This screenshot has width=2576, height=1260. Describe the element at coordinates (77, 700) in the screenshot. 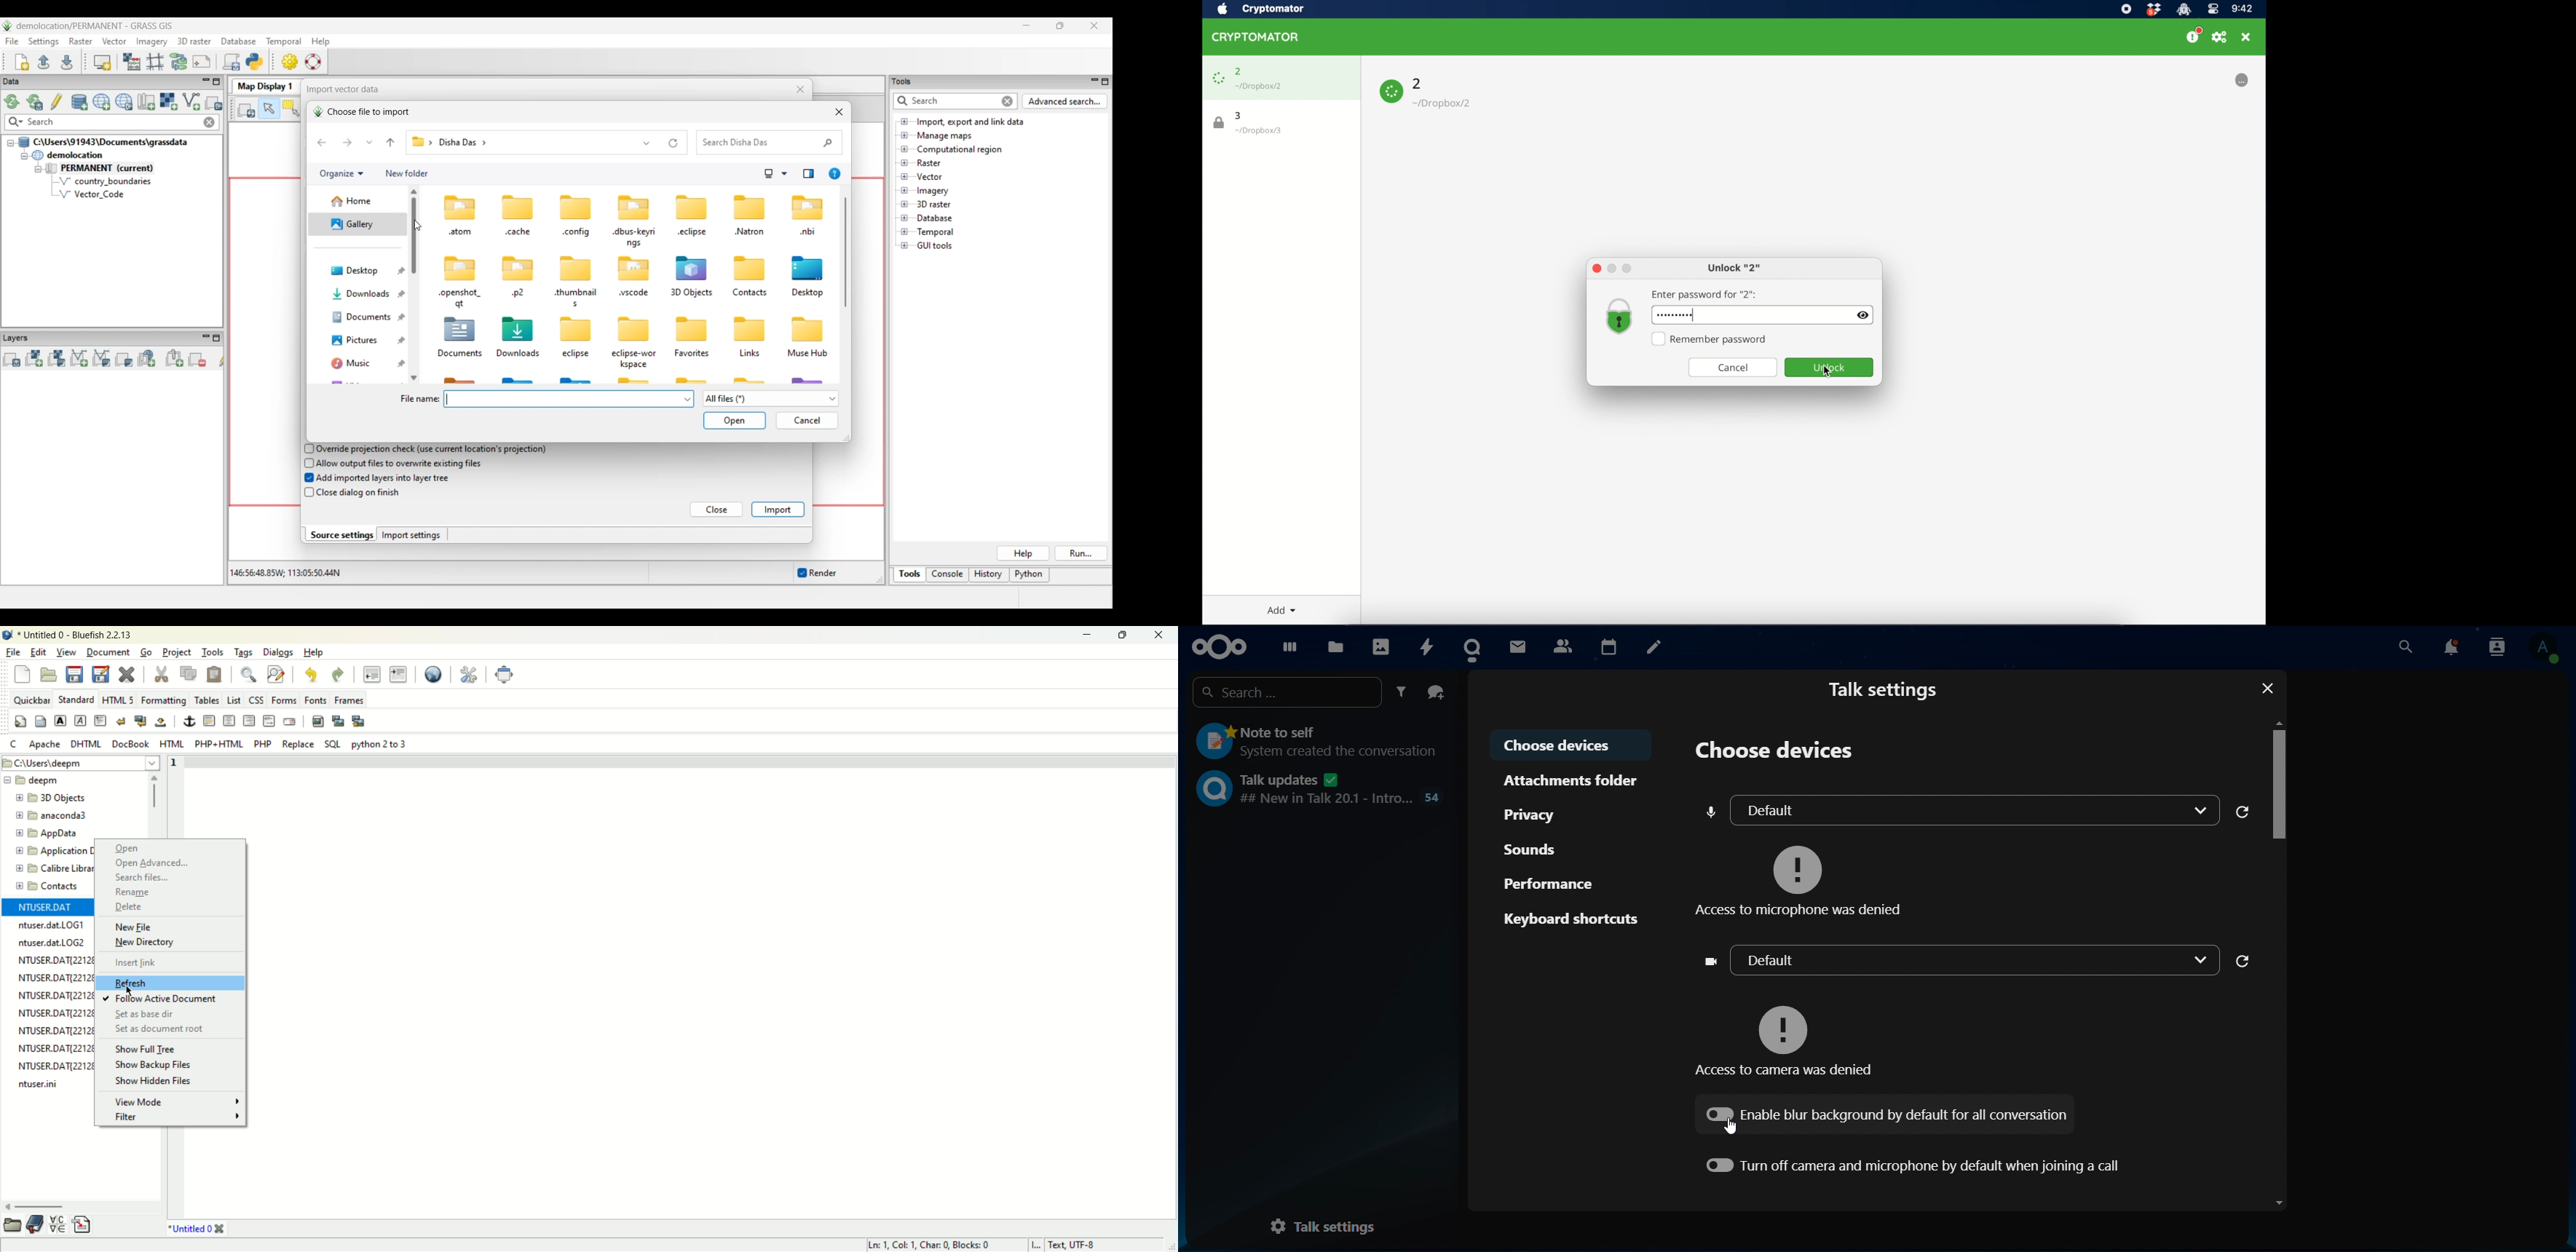

I see `standard` at that location.